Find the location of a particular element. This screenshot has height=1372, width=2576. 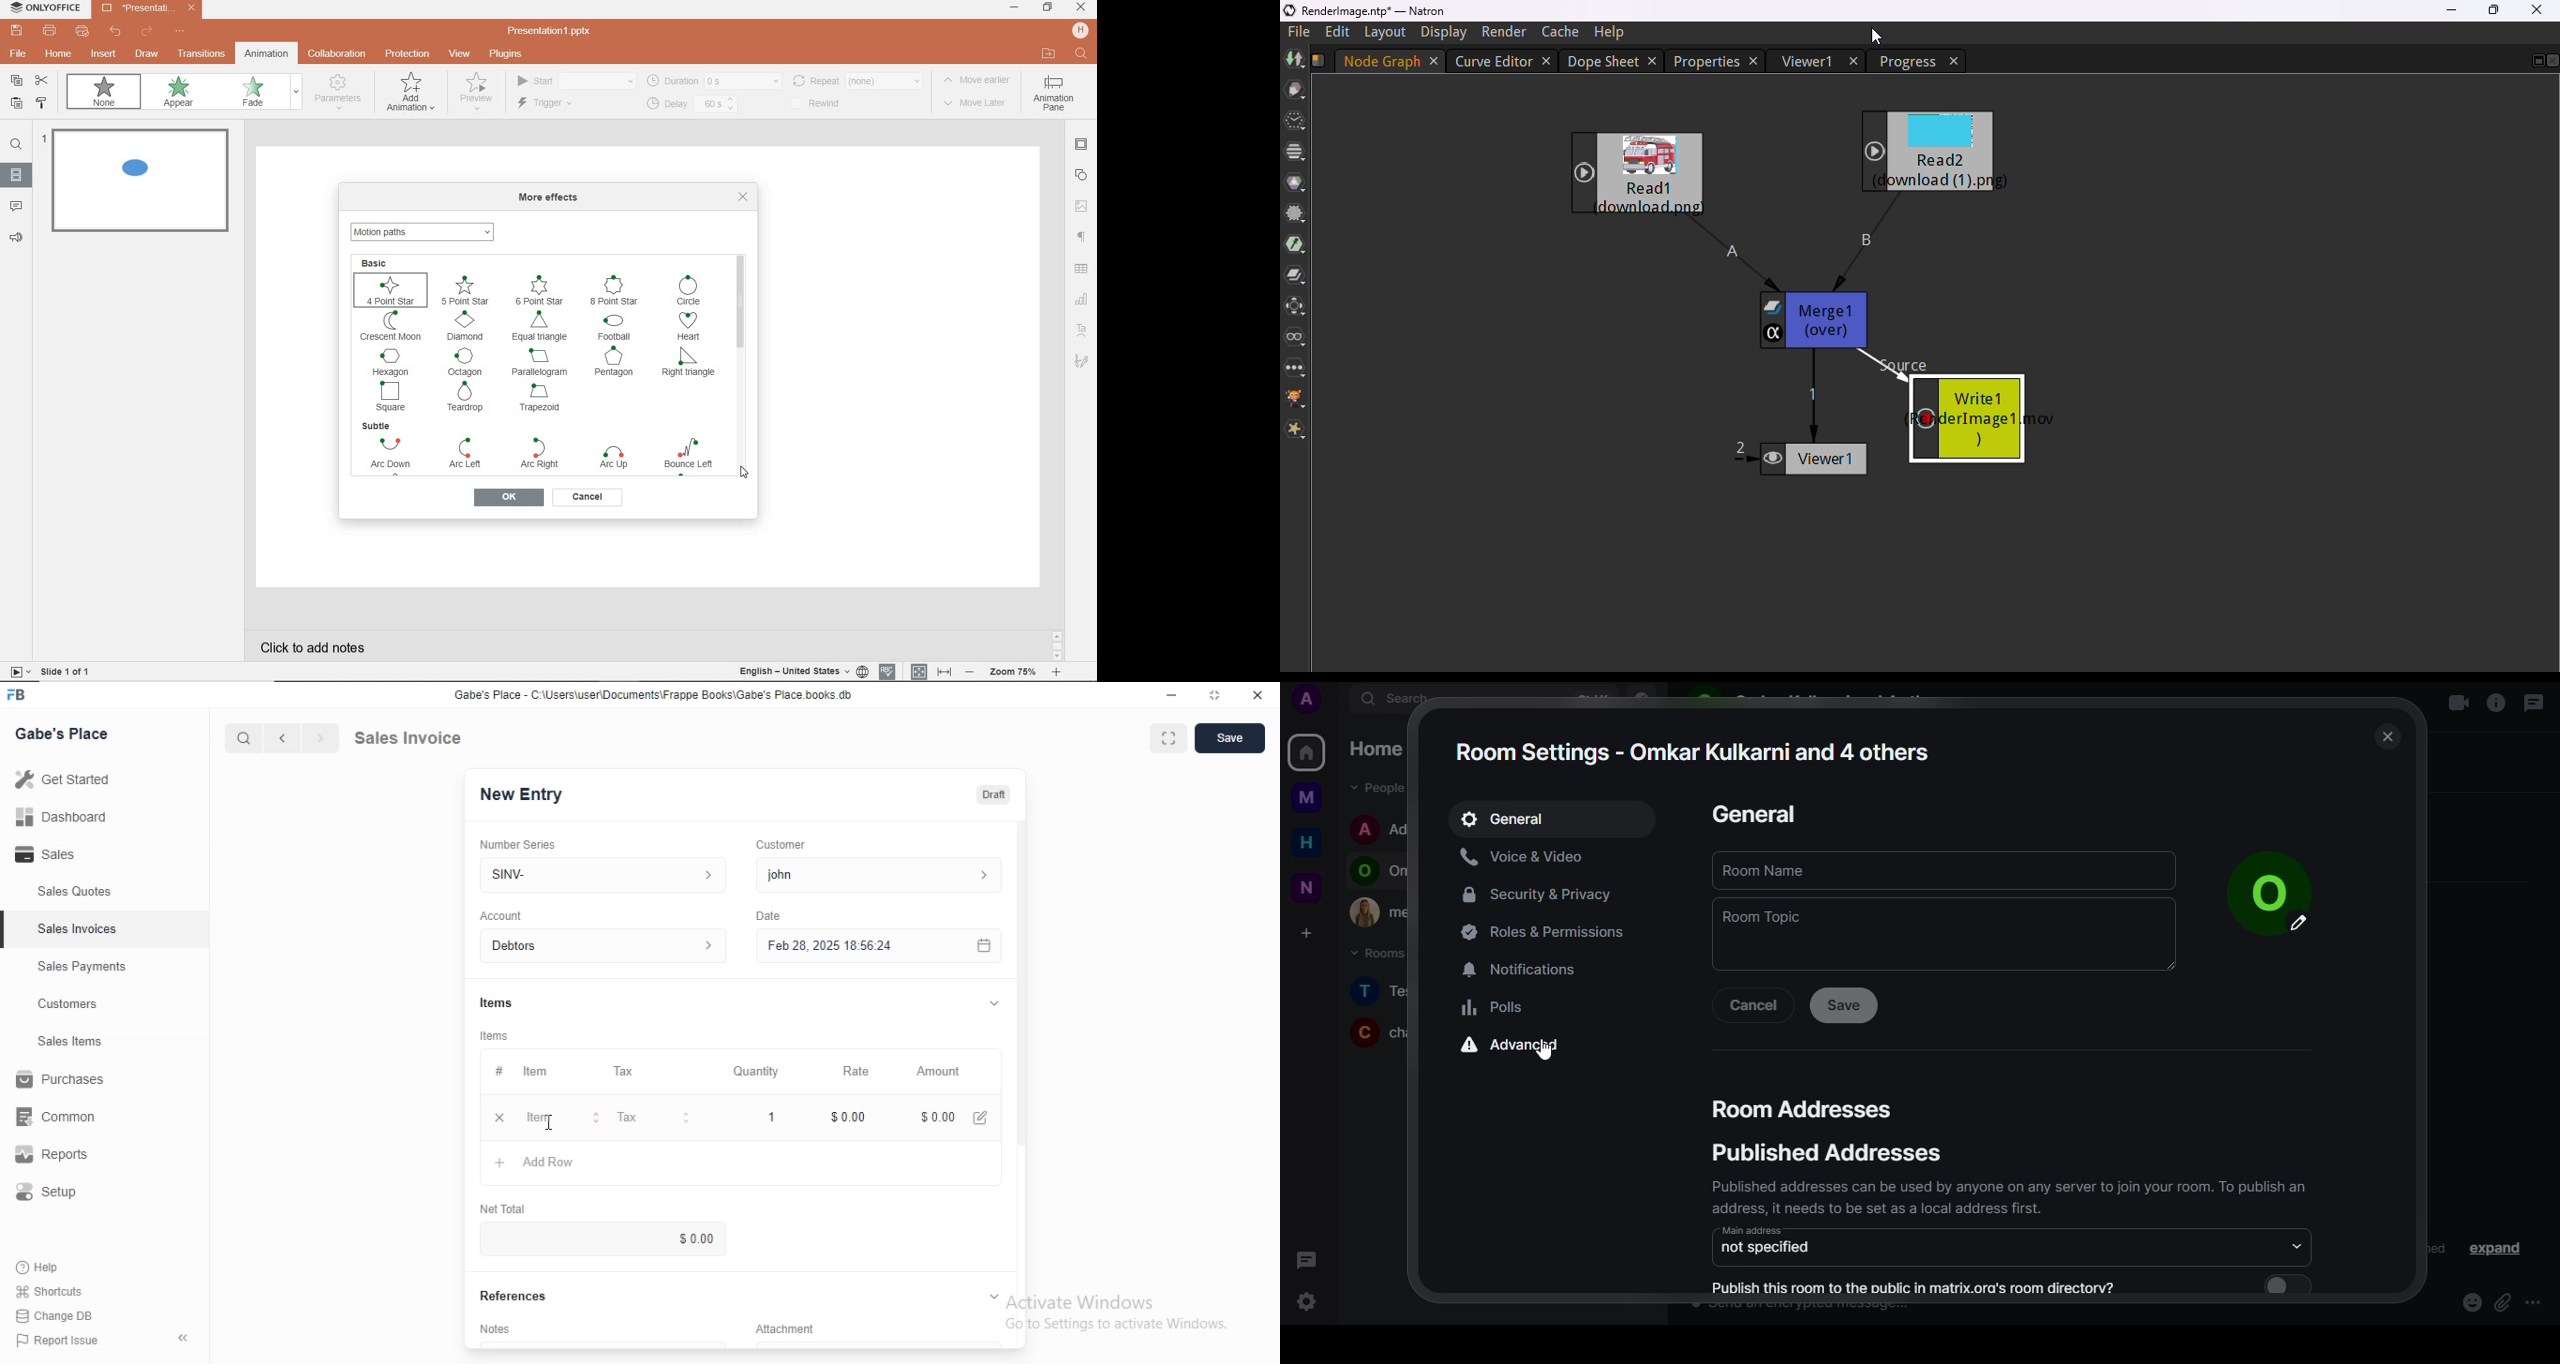

save is located at coordinates (1845, 1005).